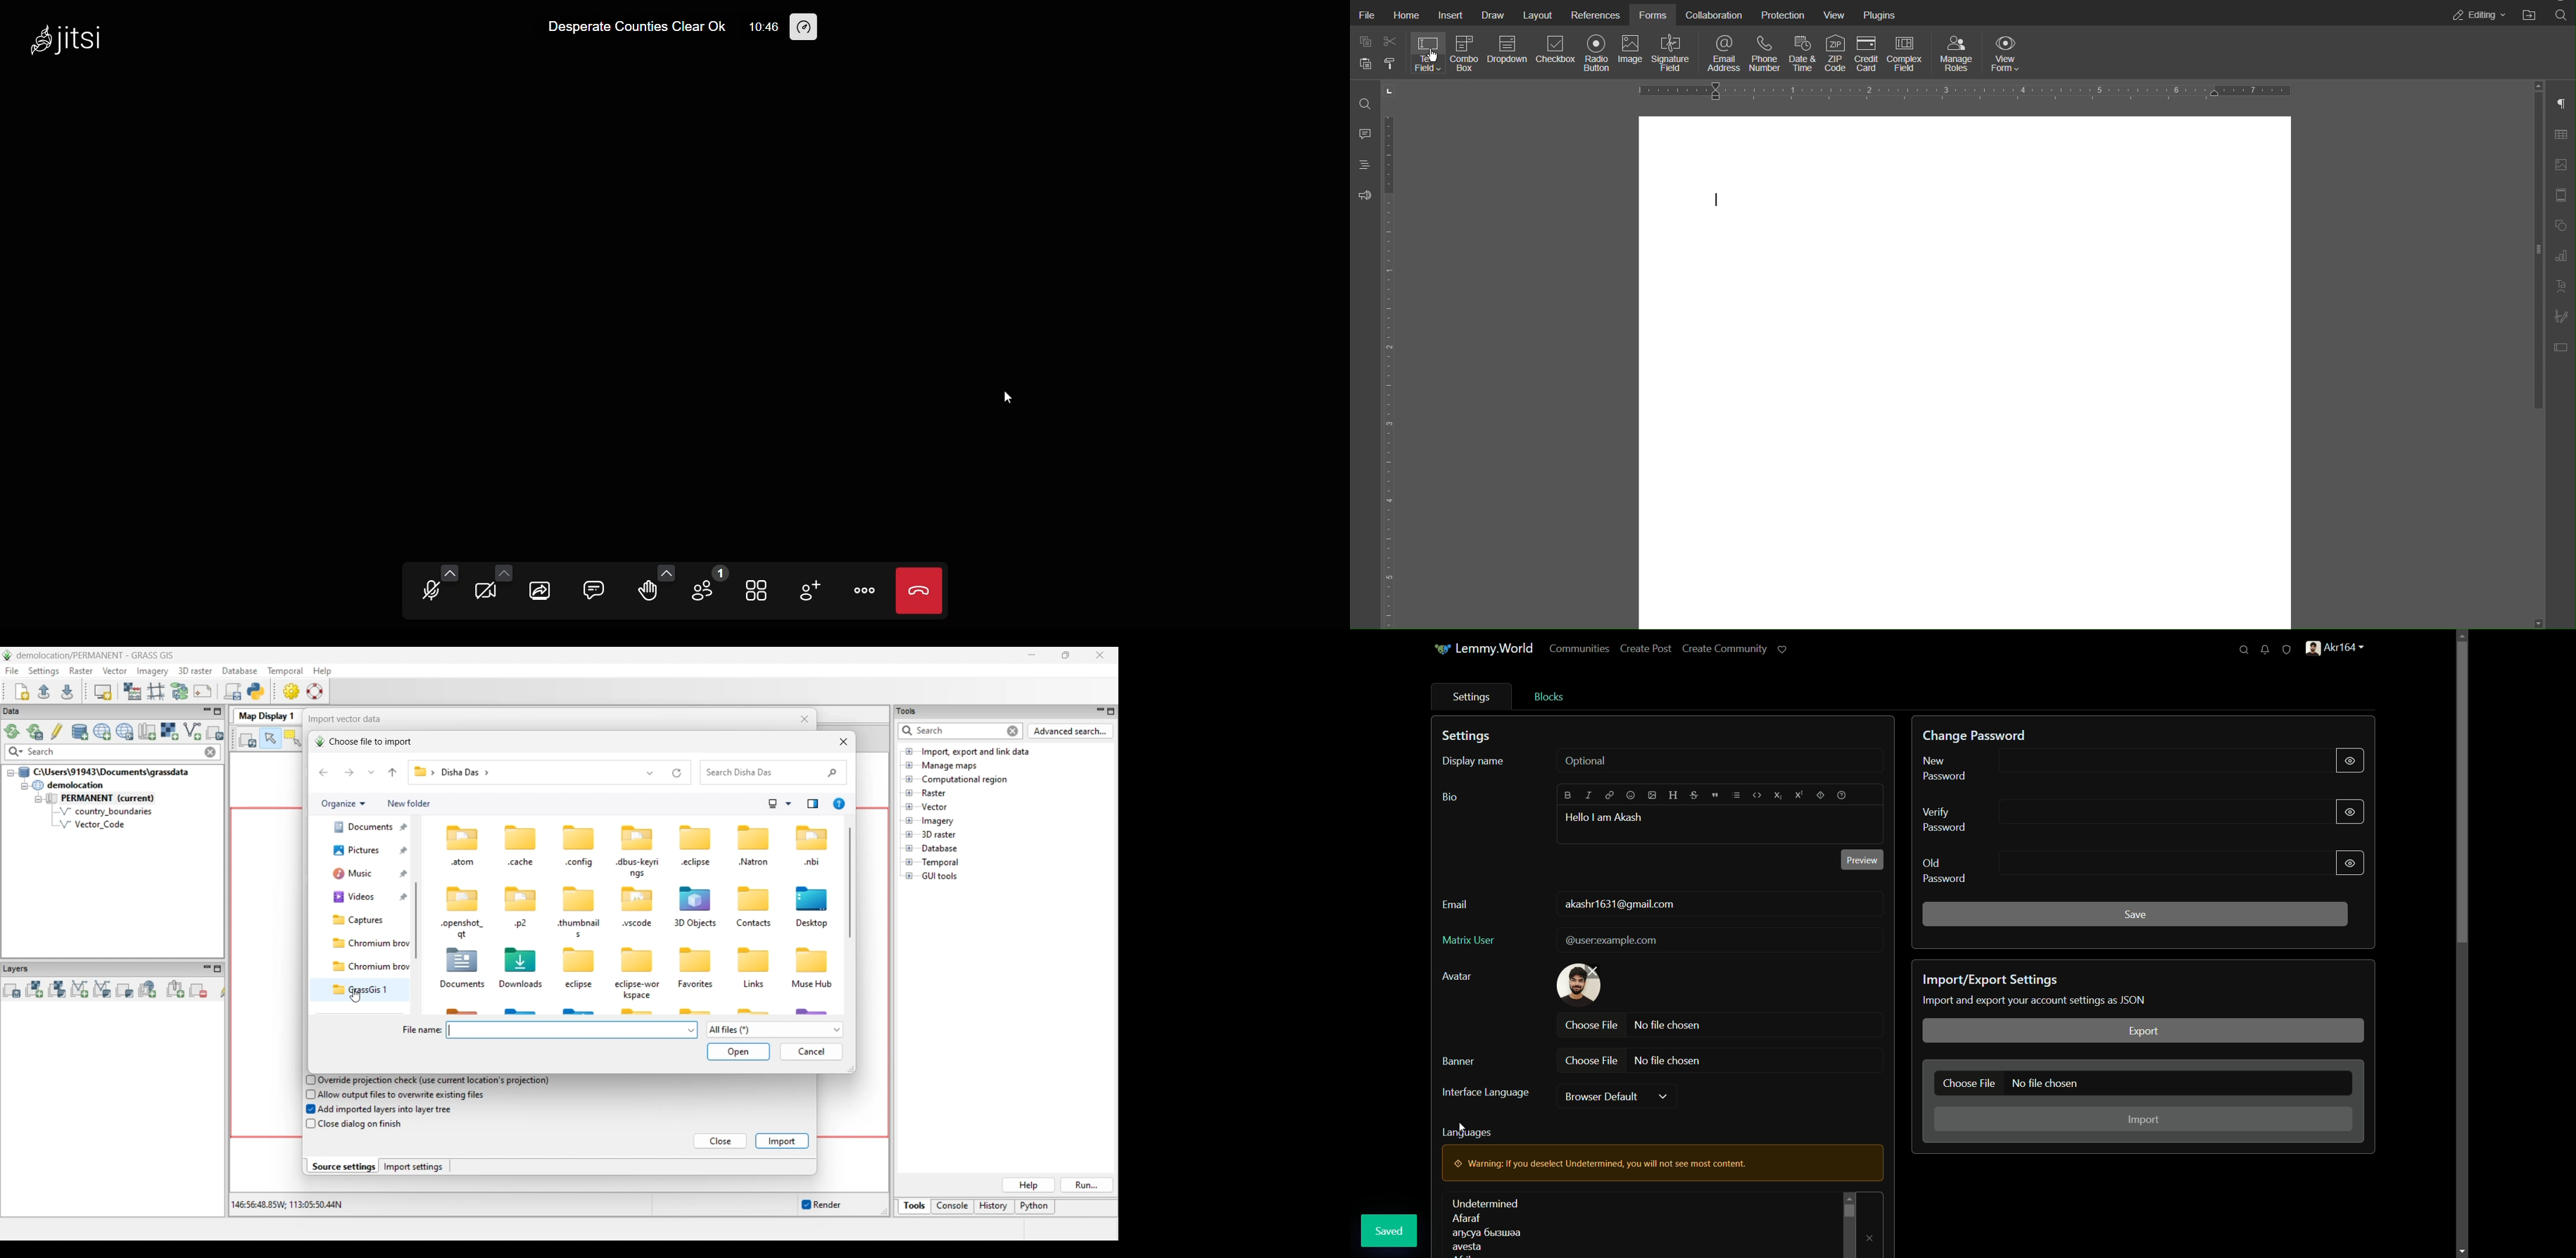  I want to click on Feedback & Support, so click(1366, 196).